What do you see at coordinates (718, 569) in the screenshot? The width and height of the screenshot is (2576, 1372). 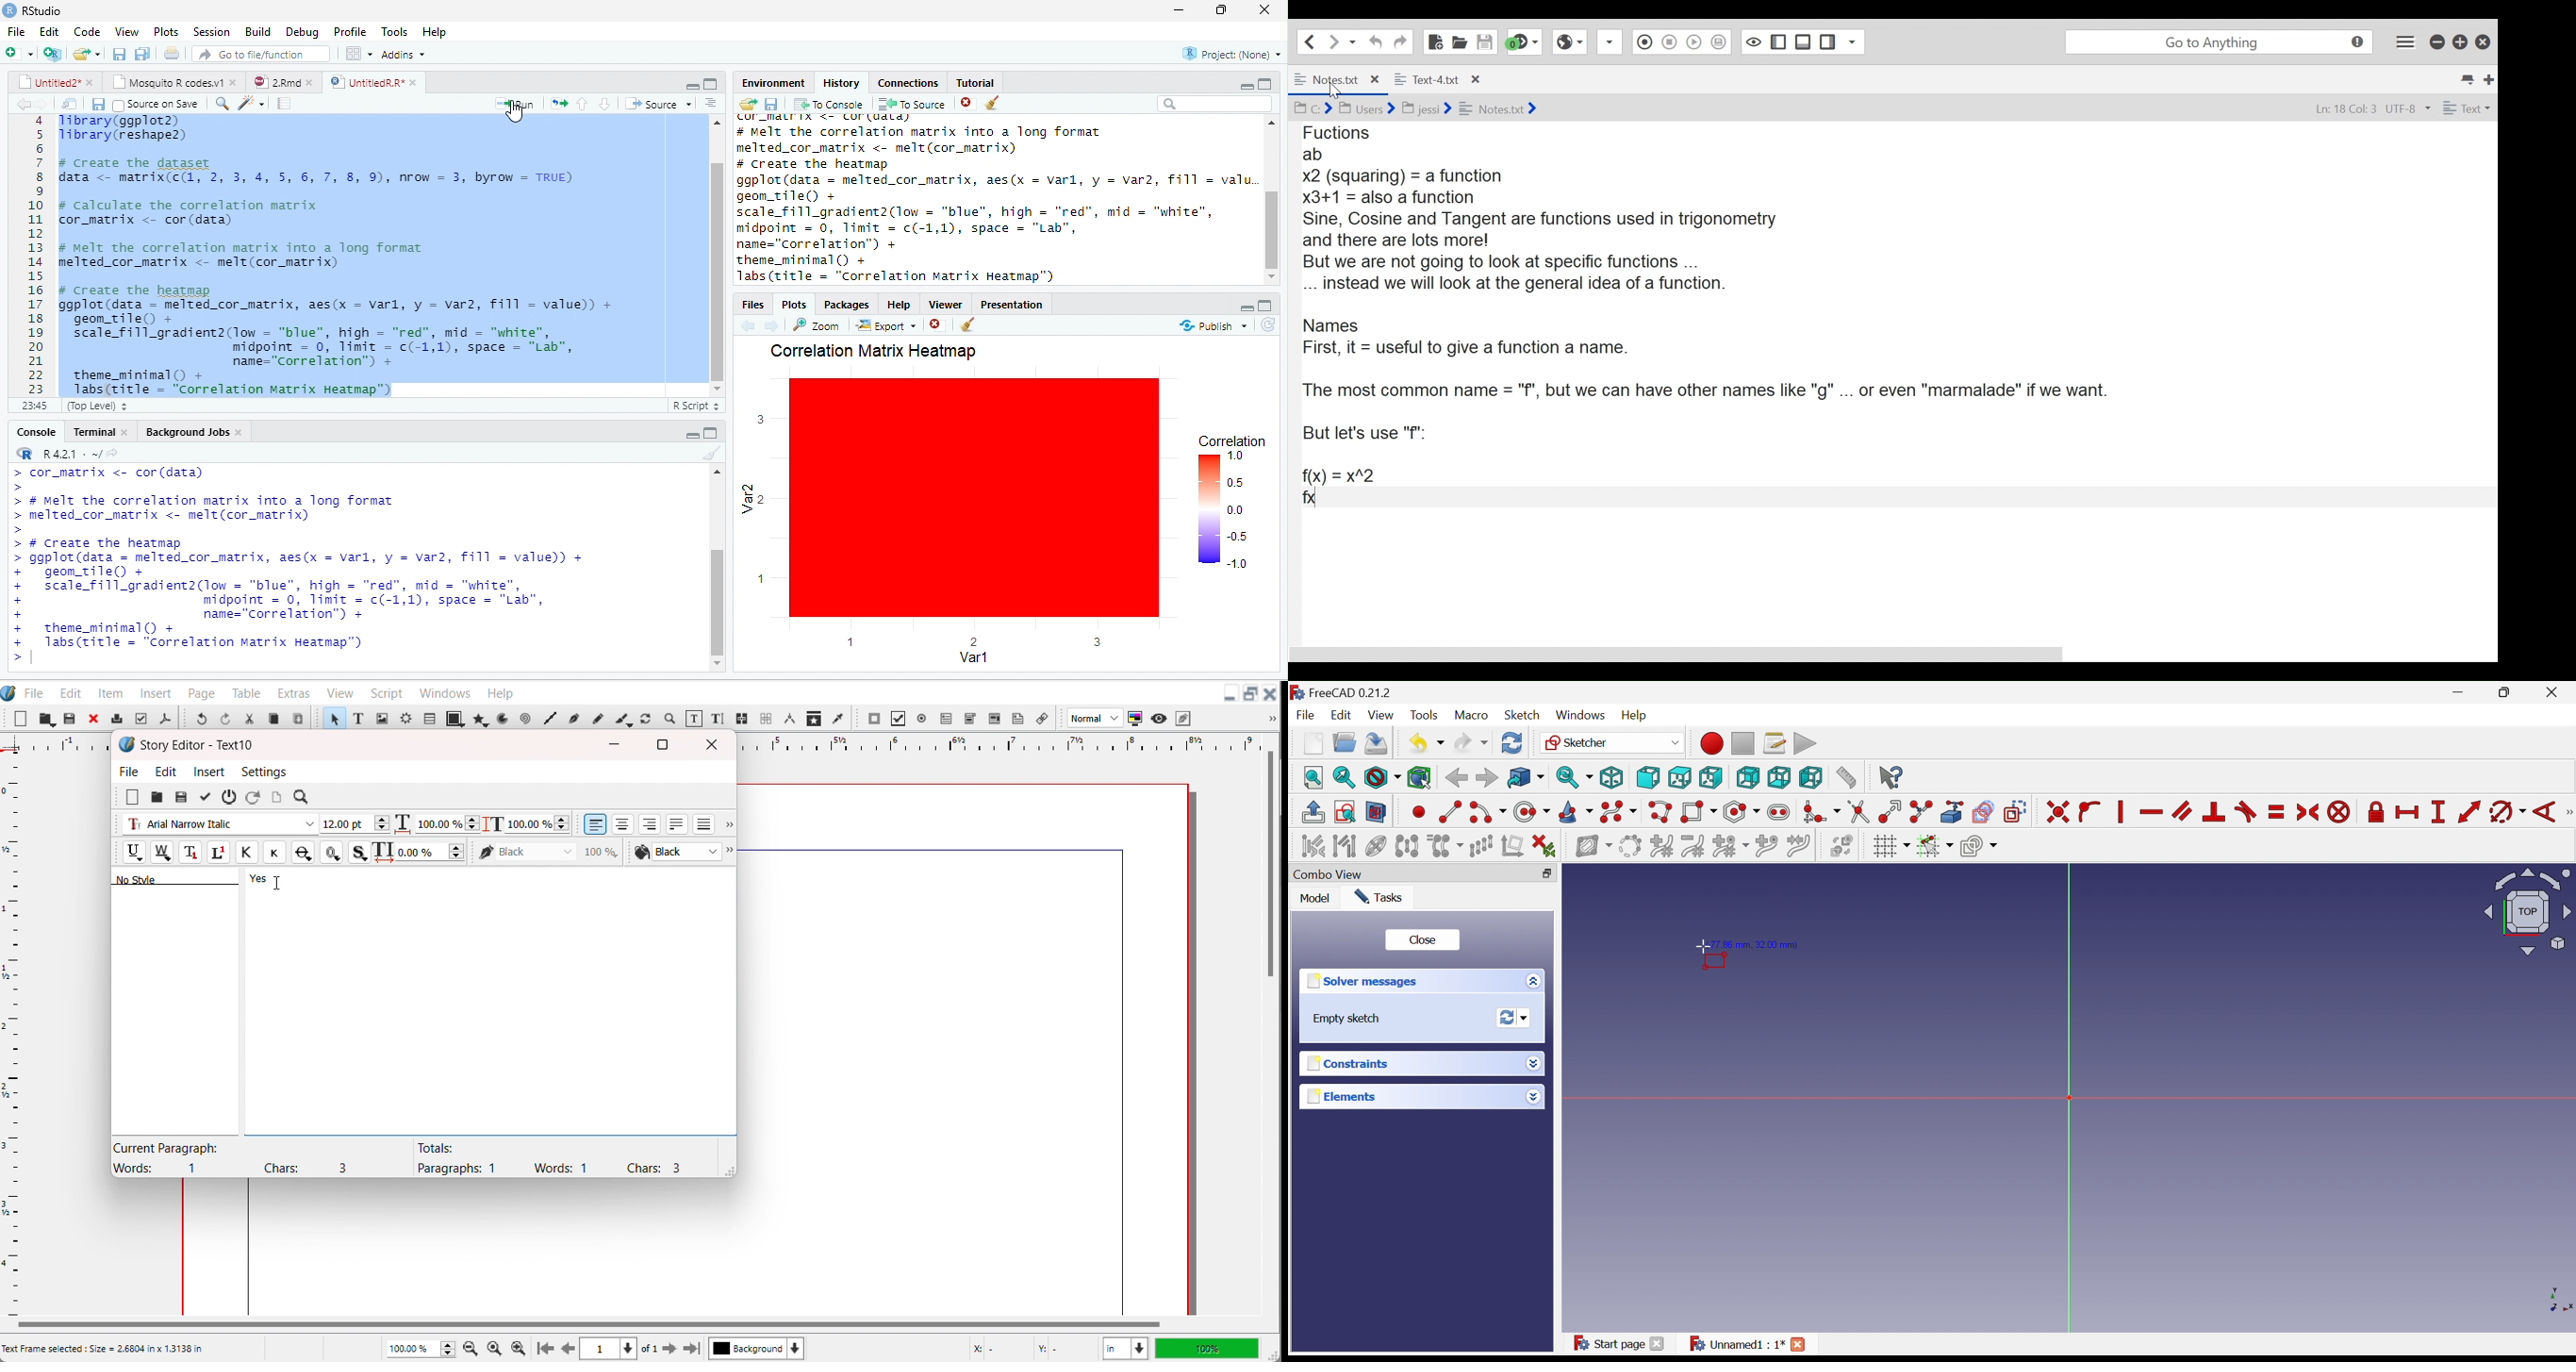 I see `slide bar` at bounding box center [718, 569].